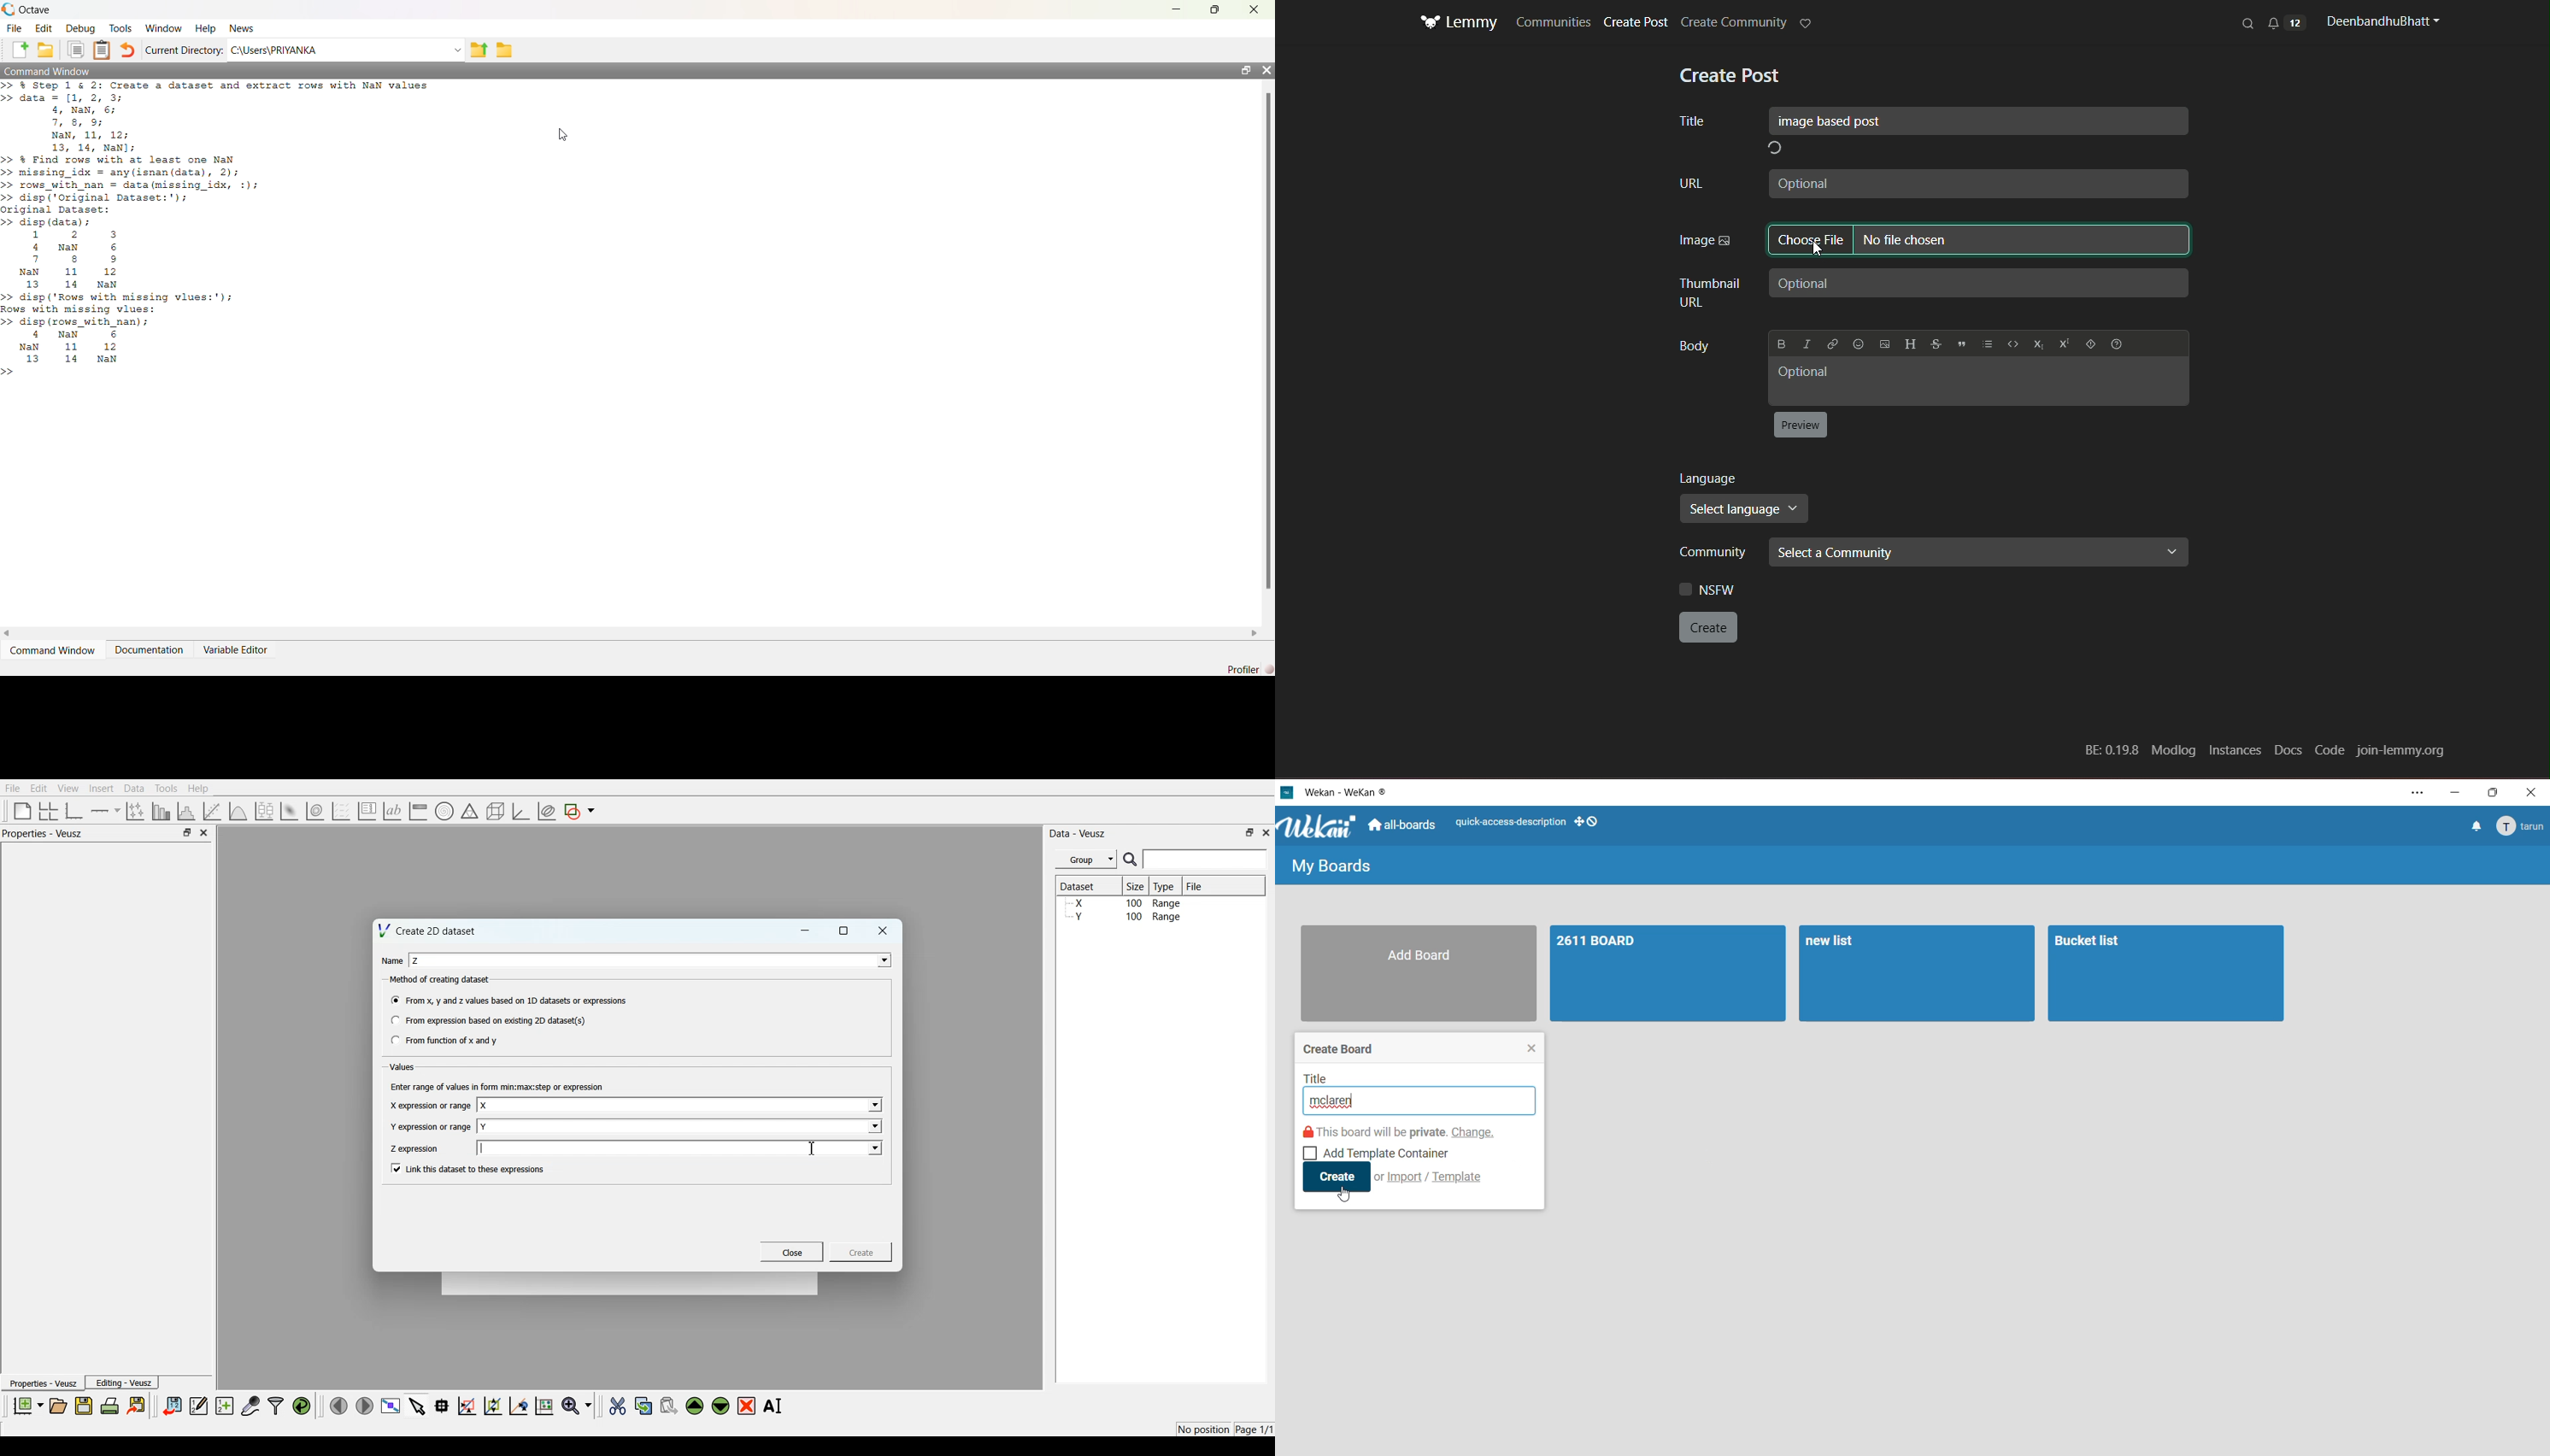  What do you see at coordinates (1378, 1152) in the screenshot?
I see `add template container` at bounding box center [1378, 1152].